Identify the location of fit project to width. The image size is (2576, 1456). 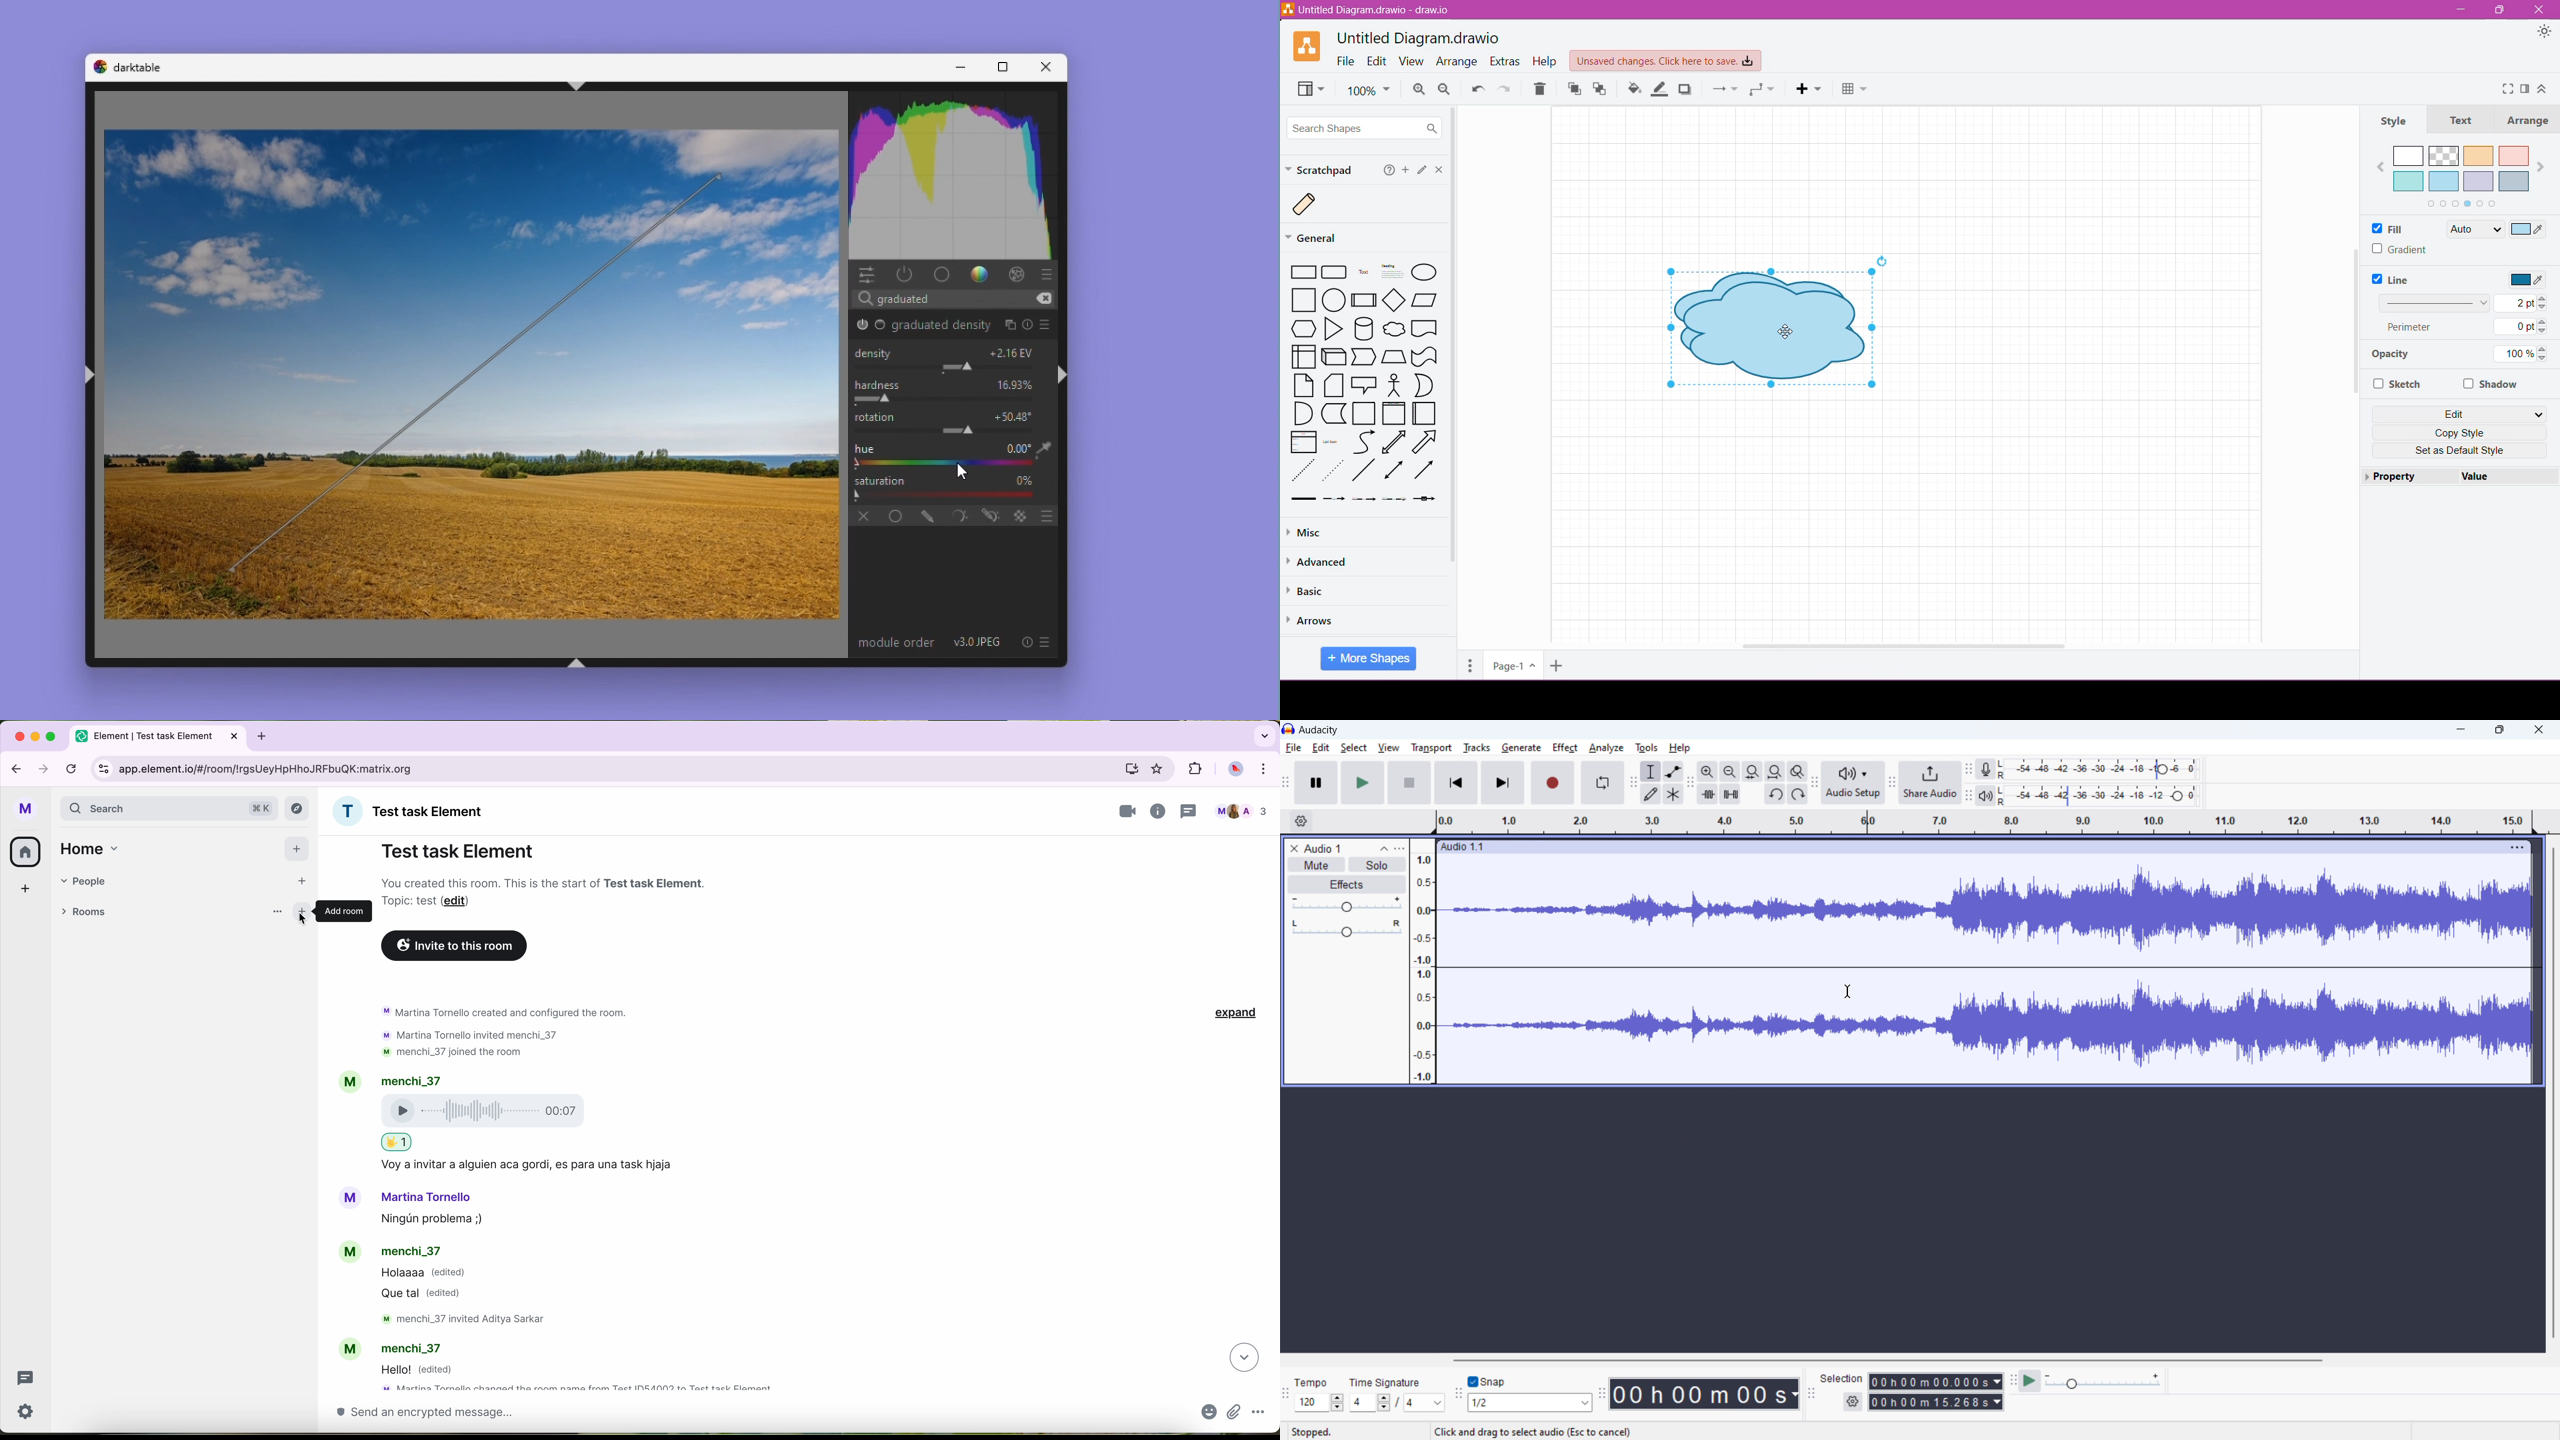
(1775, 771).